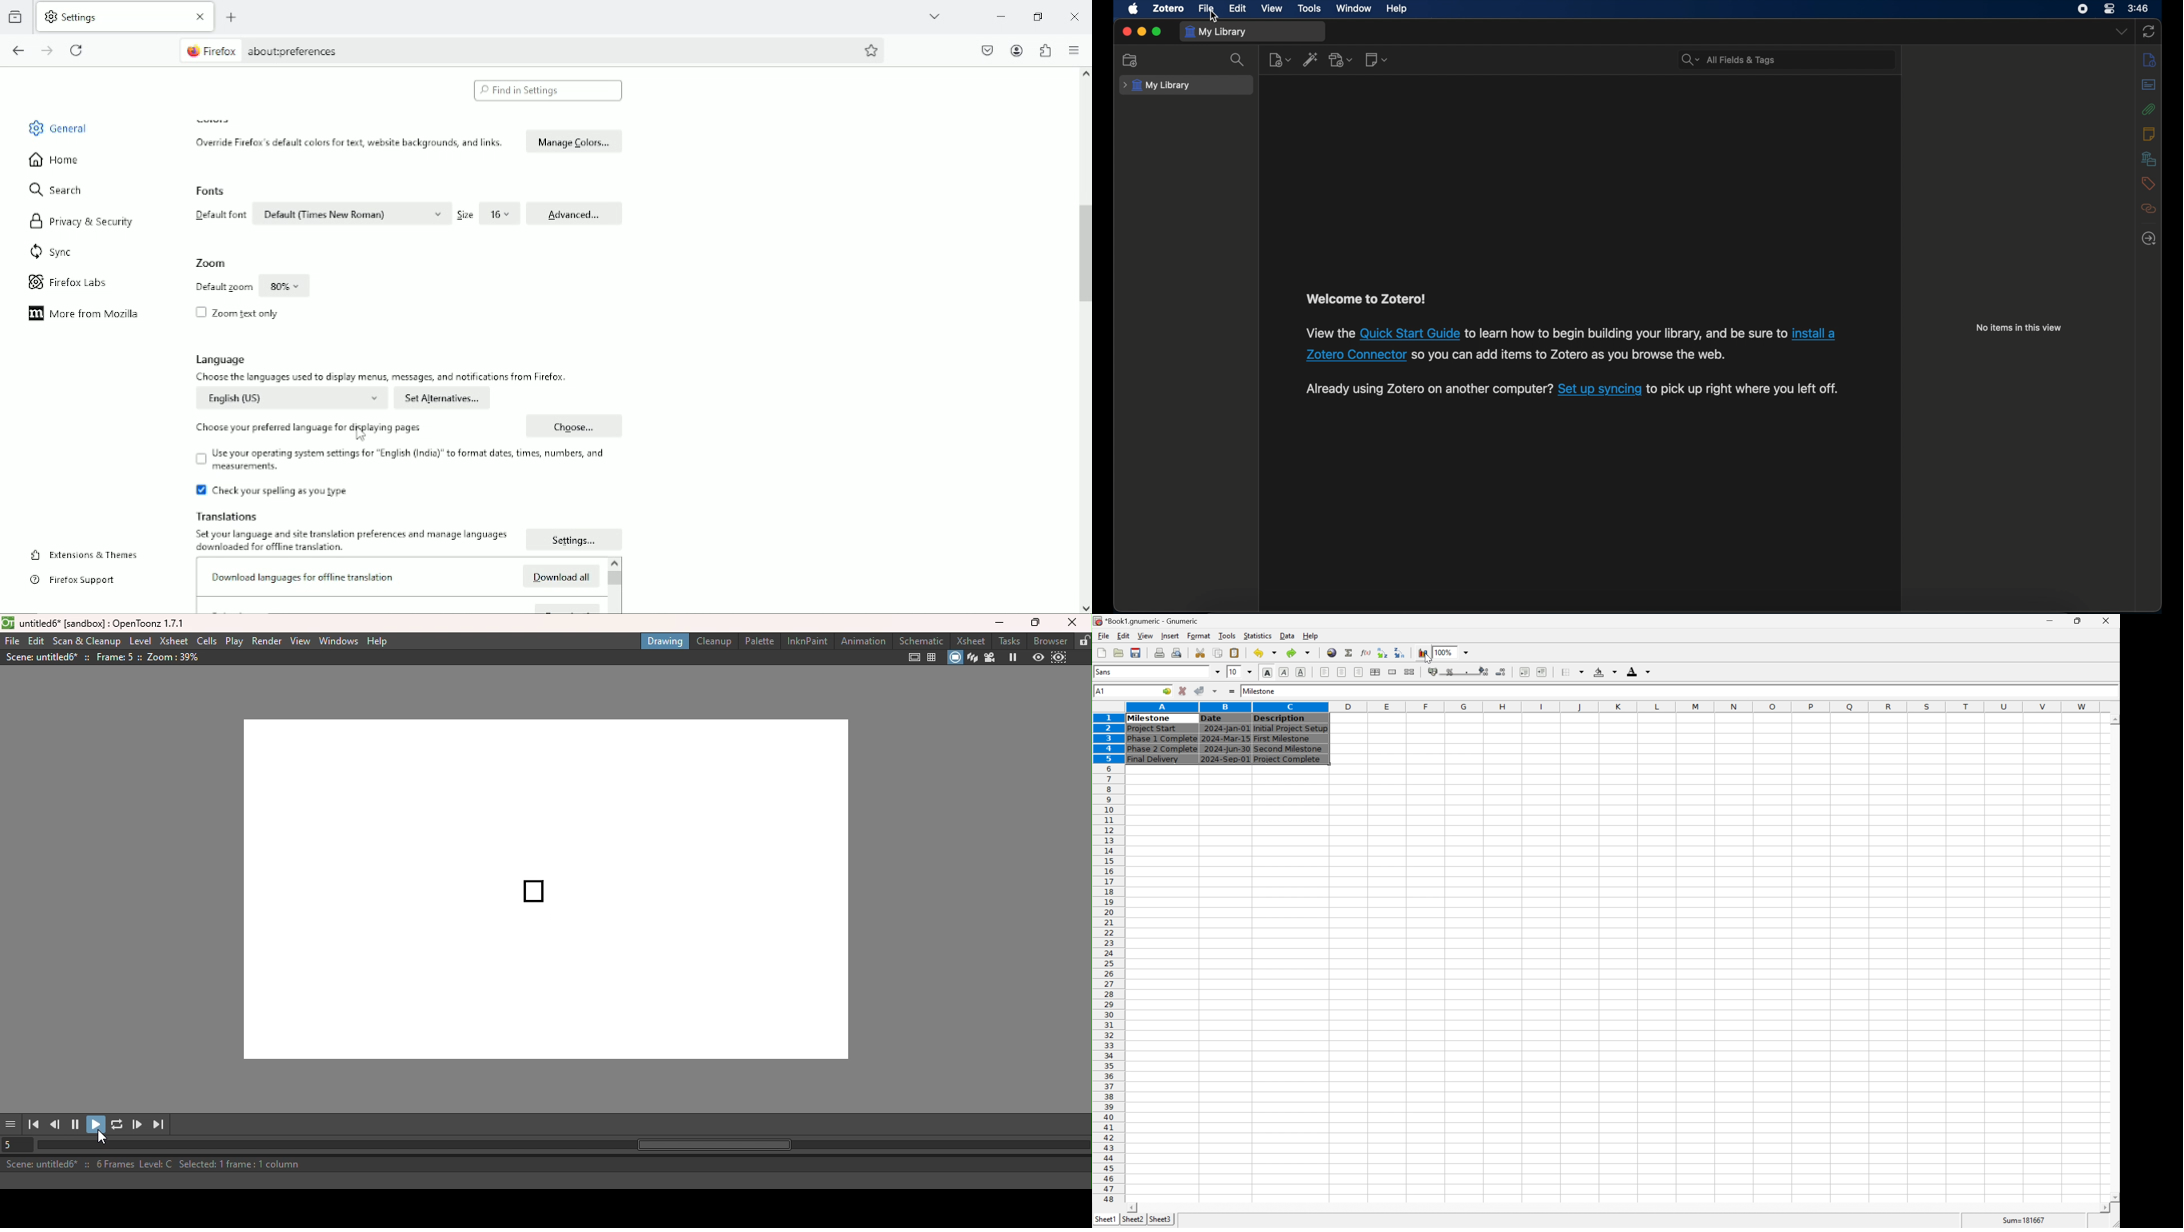 This screenshot has width=2184, height=1232. What do you see at coordinates (1615, 706) in the screenshot?
I see `column names` at bounding box center [1615, 706].